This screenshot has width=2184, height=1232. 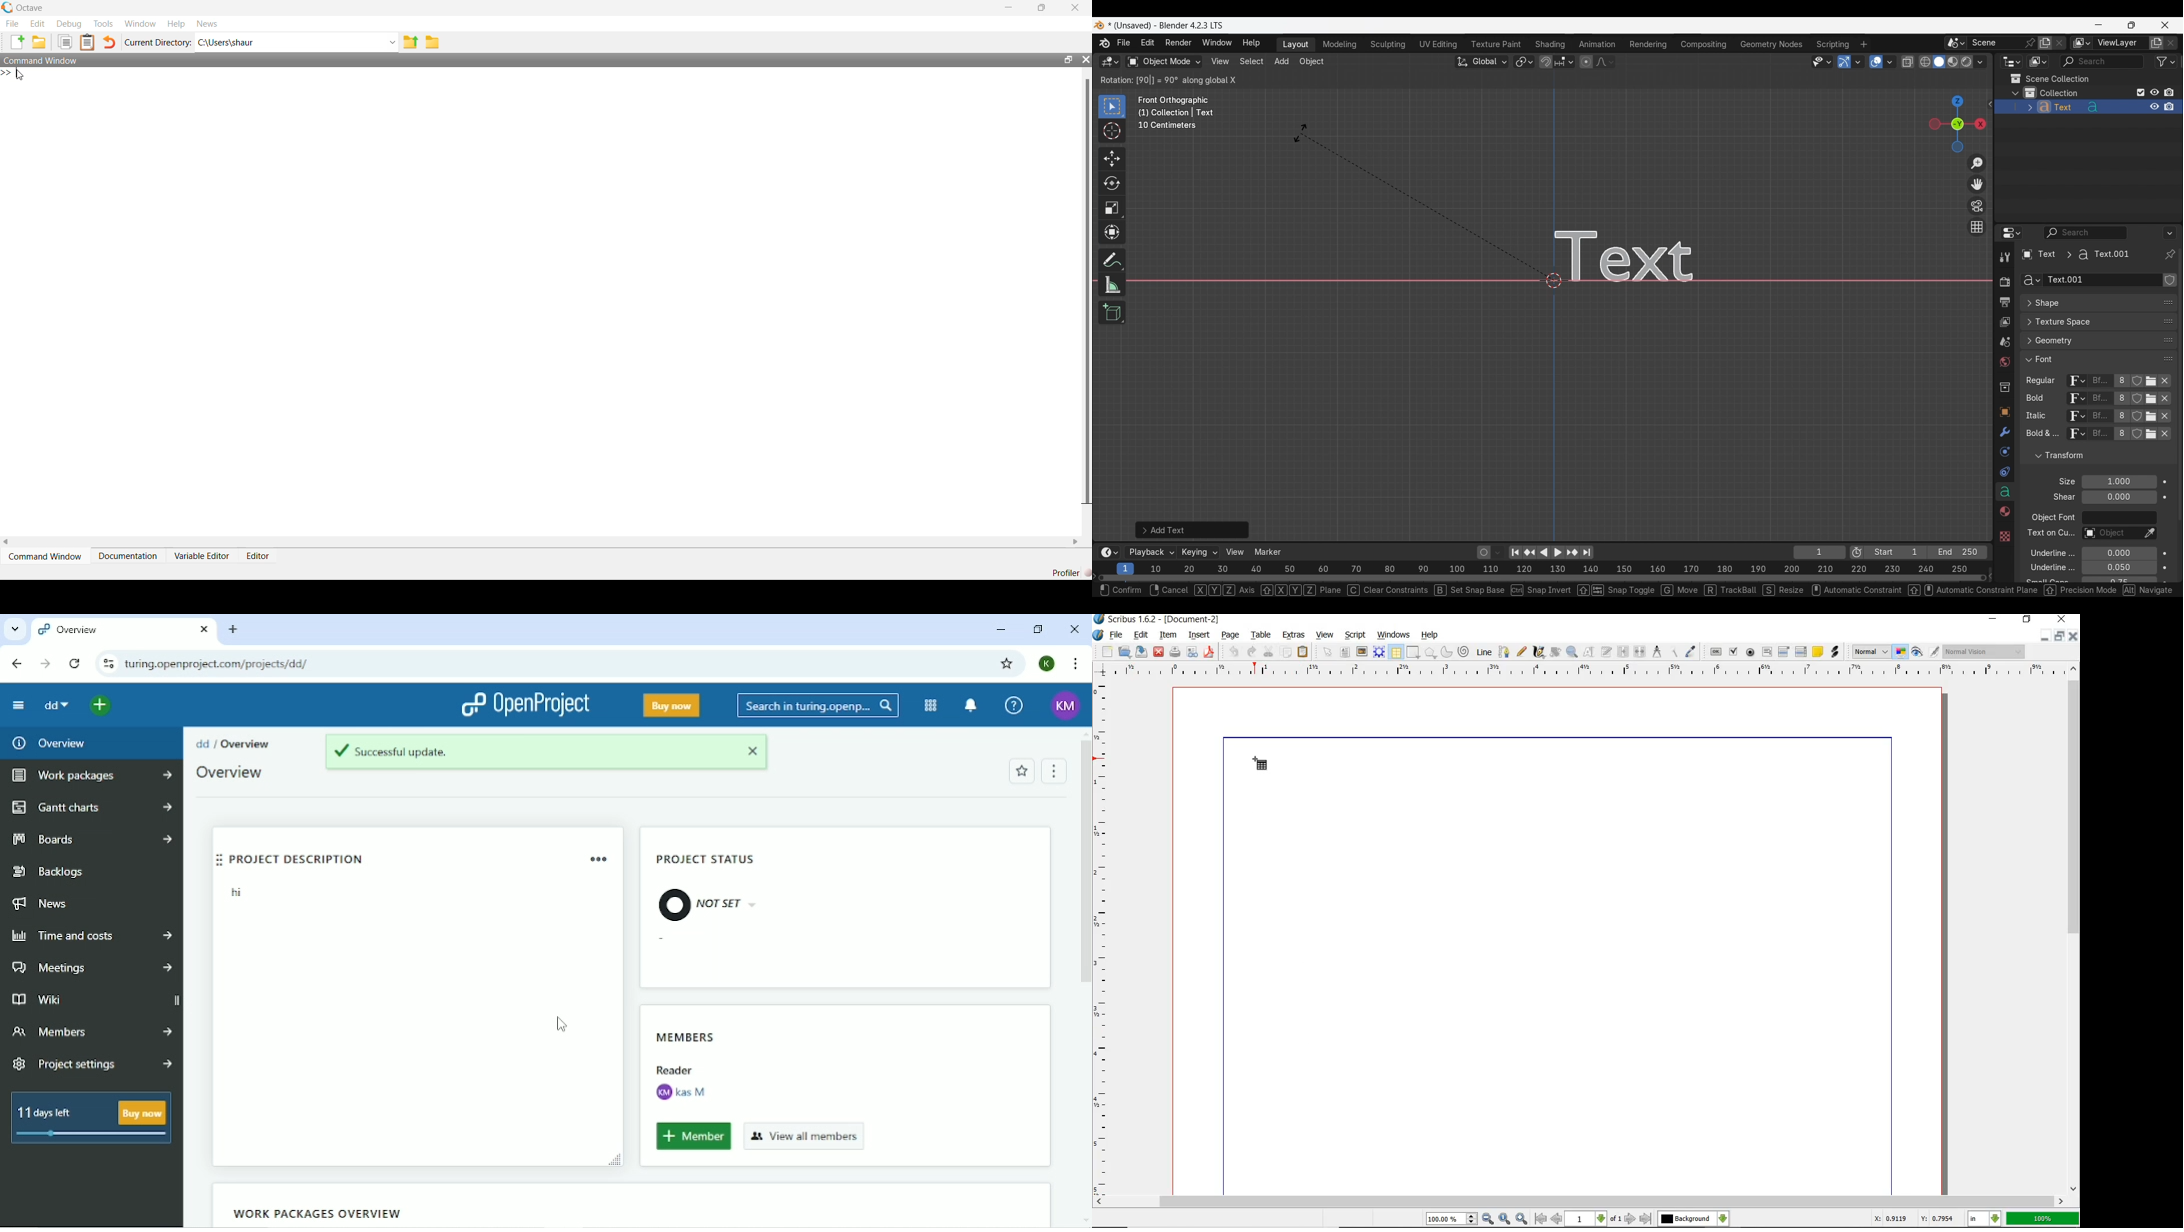 I want to click on measurements, so click(x=1657, y=652).